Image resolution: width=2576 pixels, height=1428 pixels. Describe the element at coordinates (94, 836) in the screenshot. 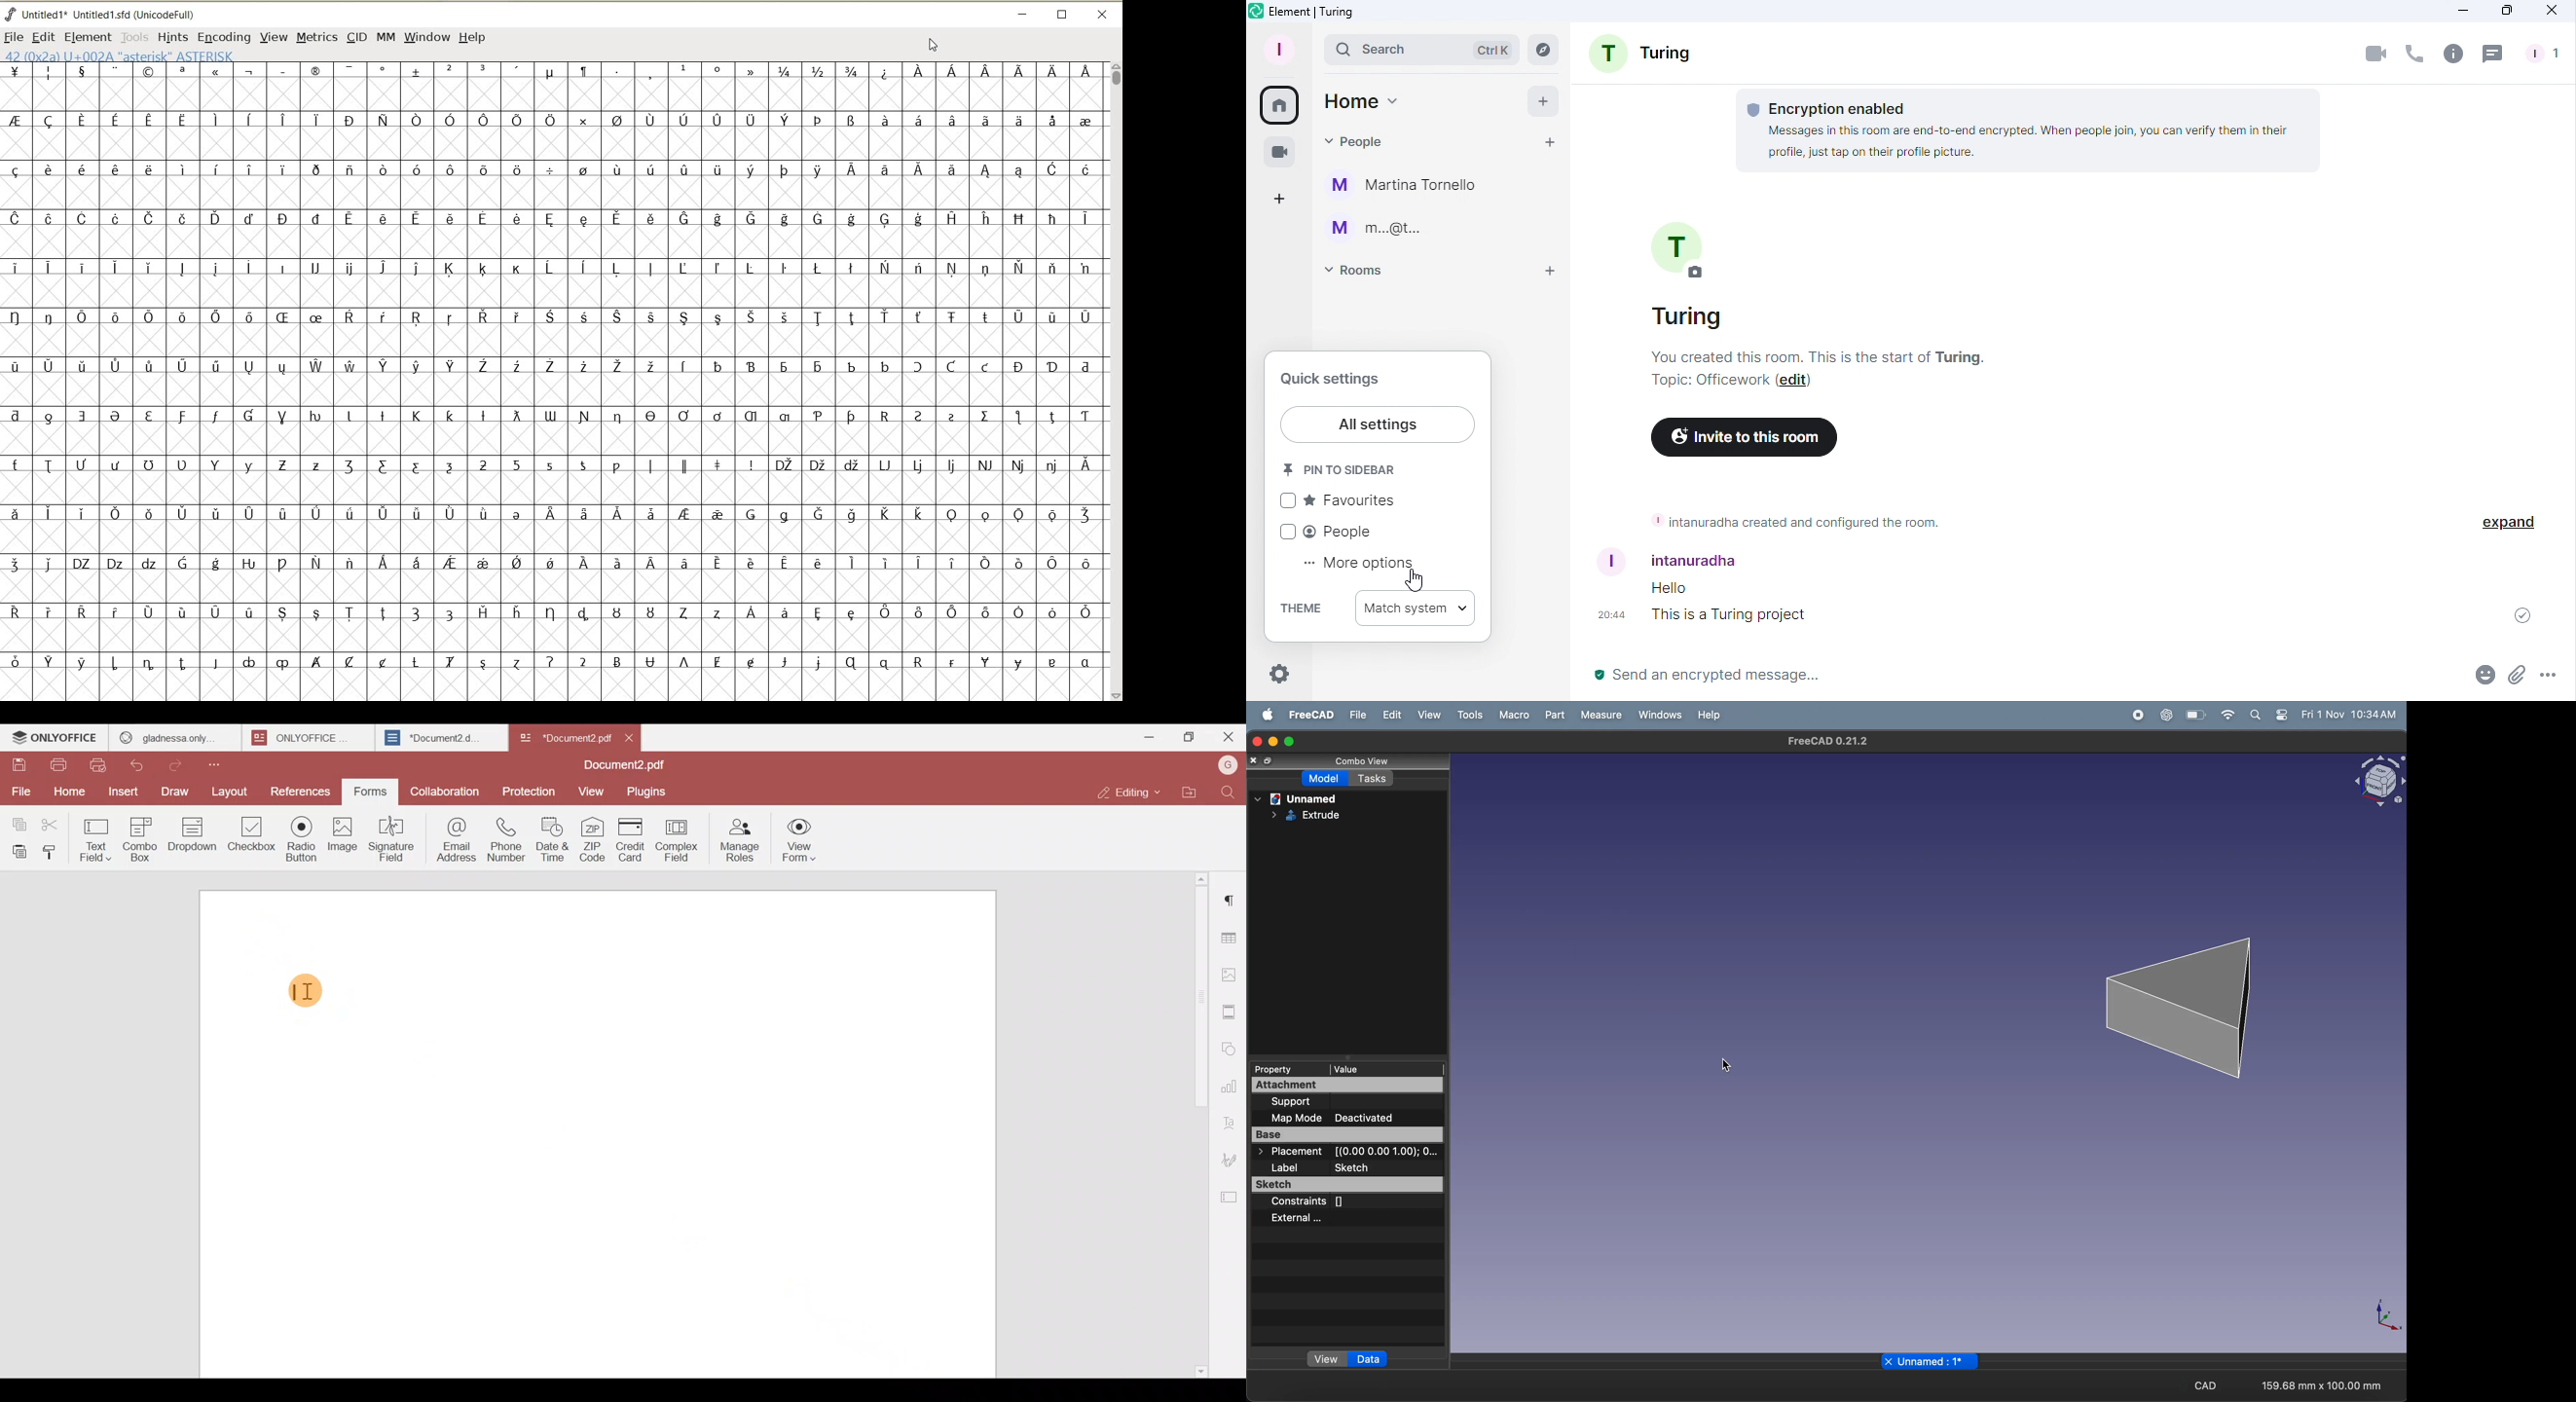

I see `Text field` at that location.